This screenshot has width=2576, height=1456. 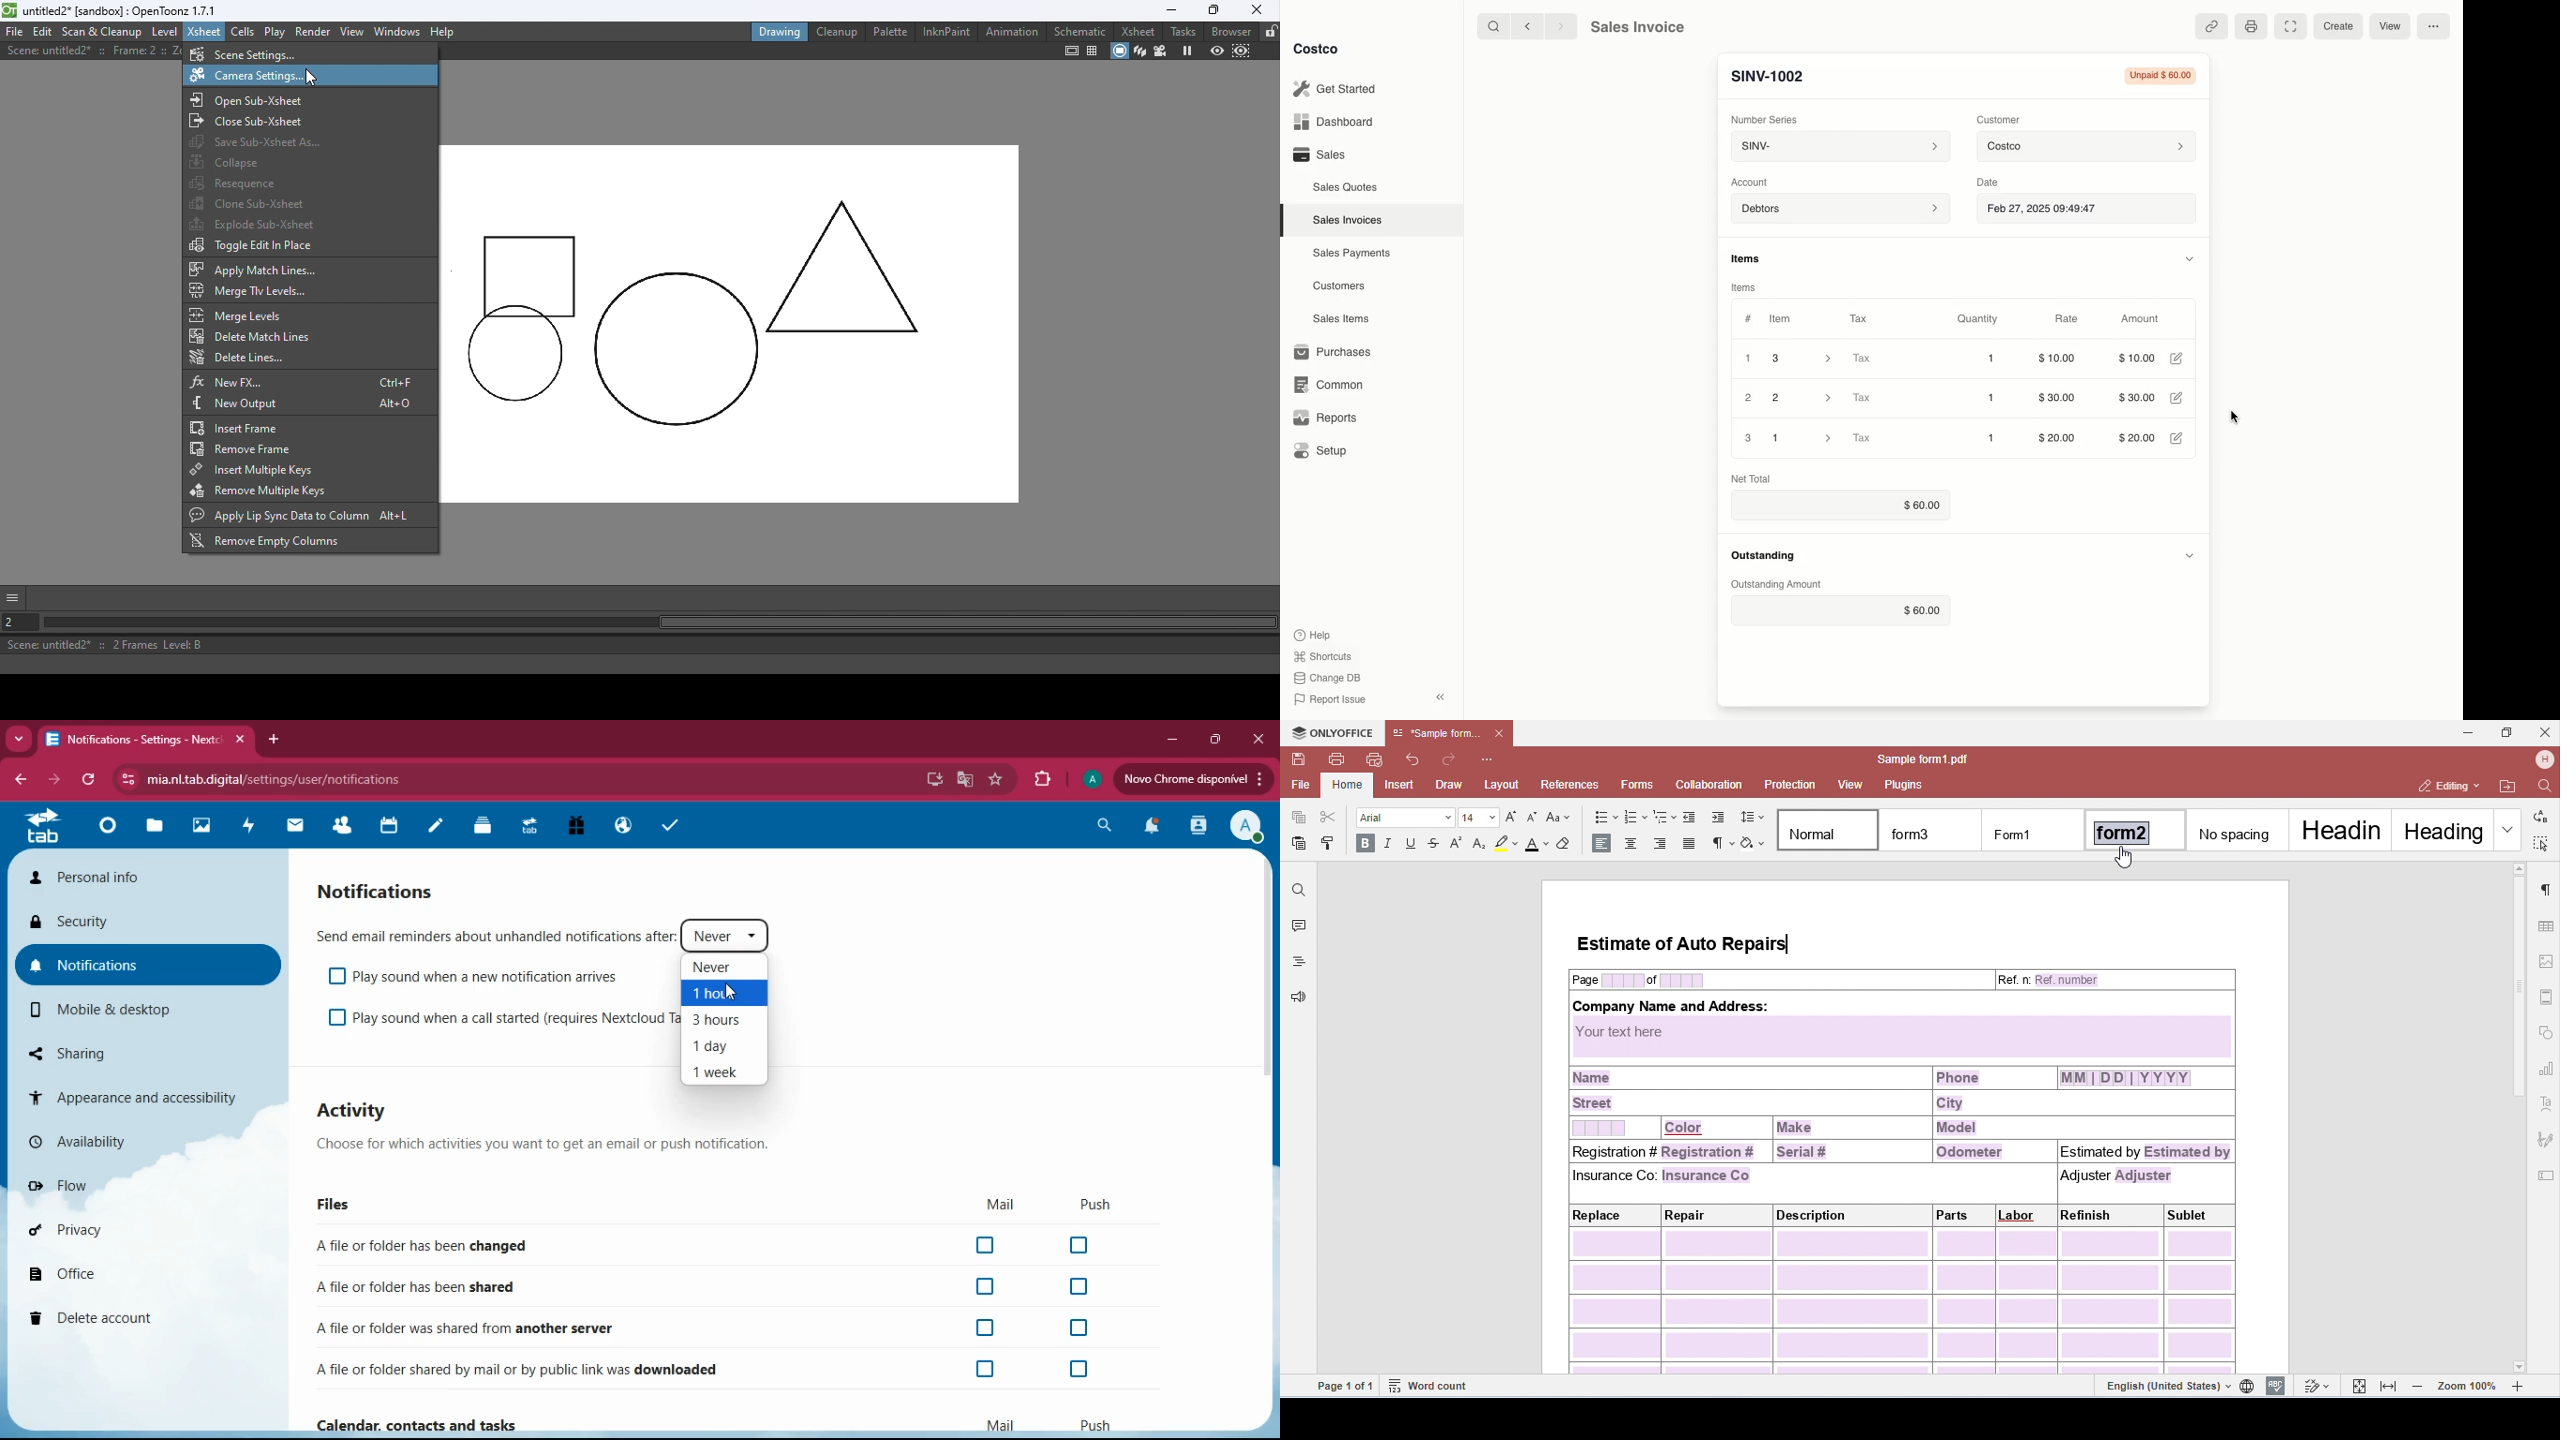 What do you see at coordinates (577, 826) in the screenshot?
I see `gift` at bounding box center [577, 826].